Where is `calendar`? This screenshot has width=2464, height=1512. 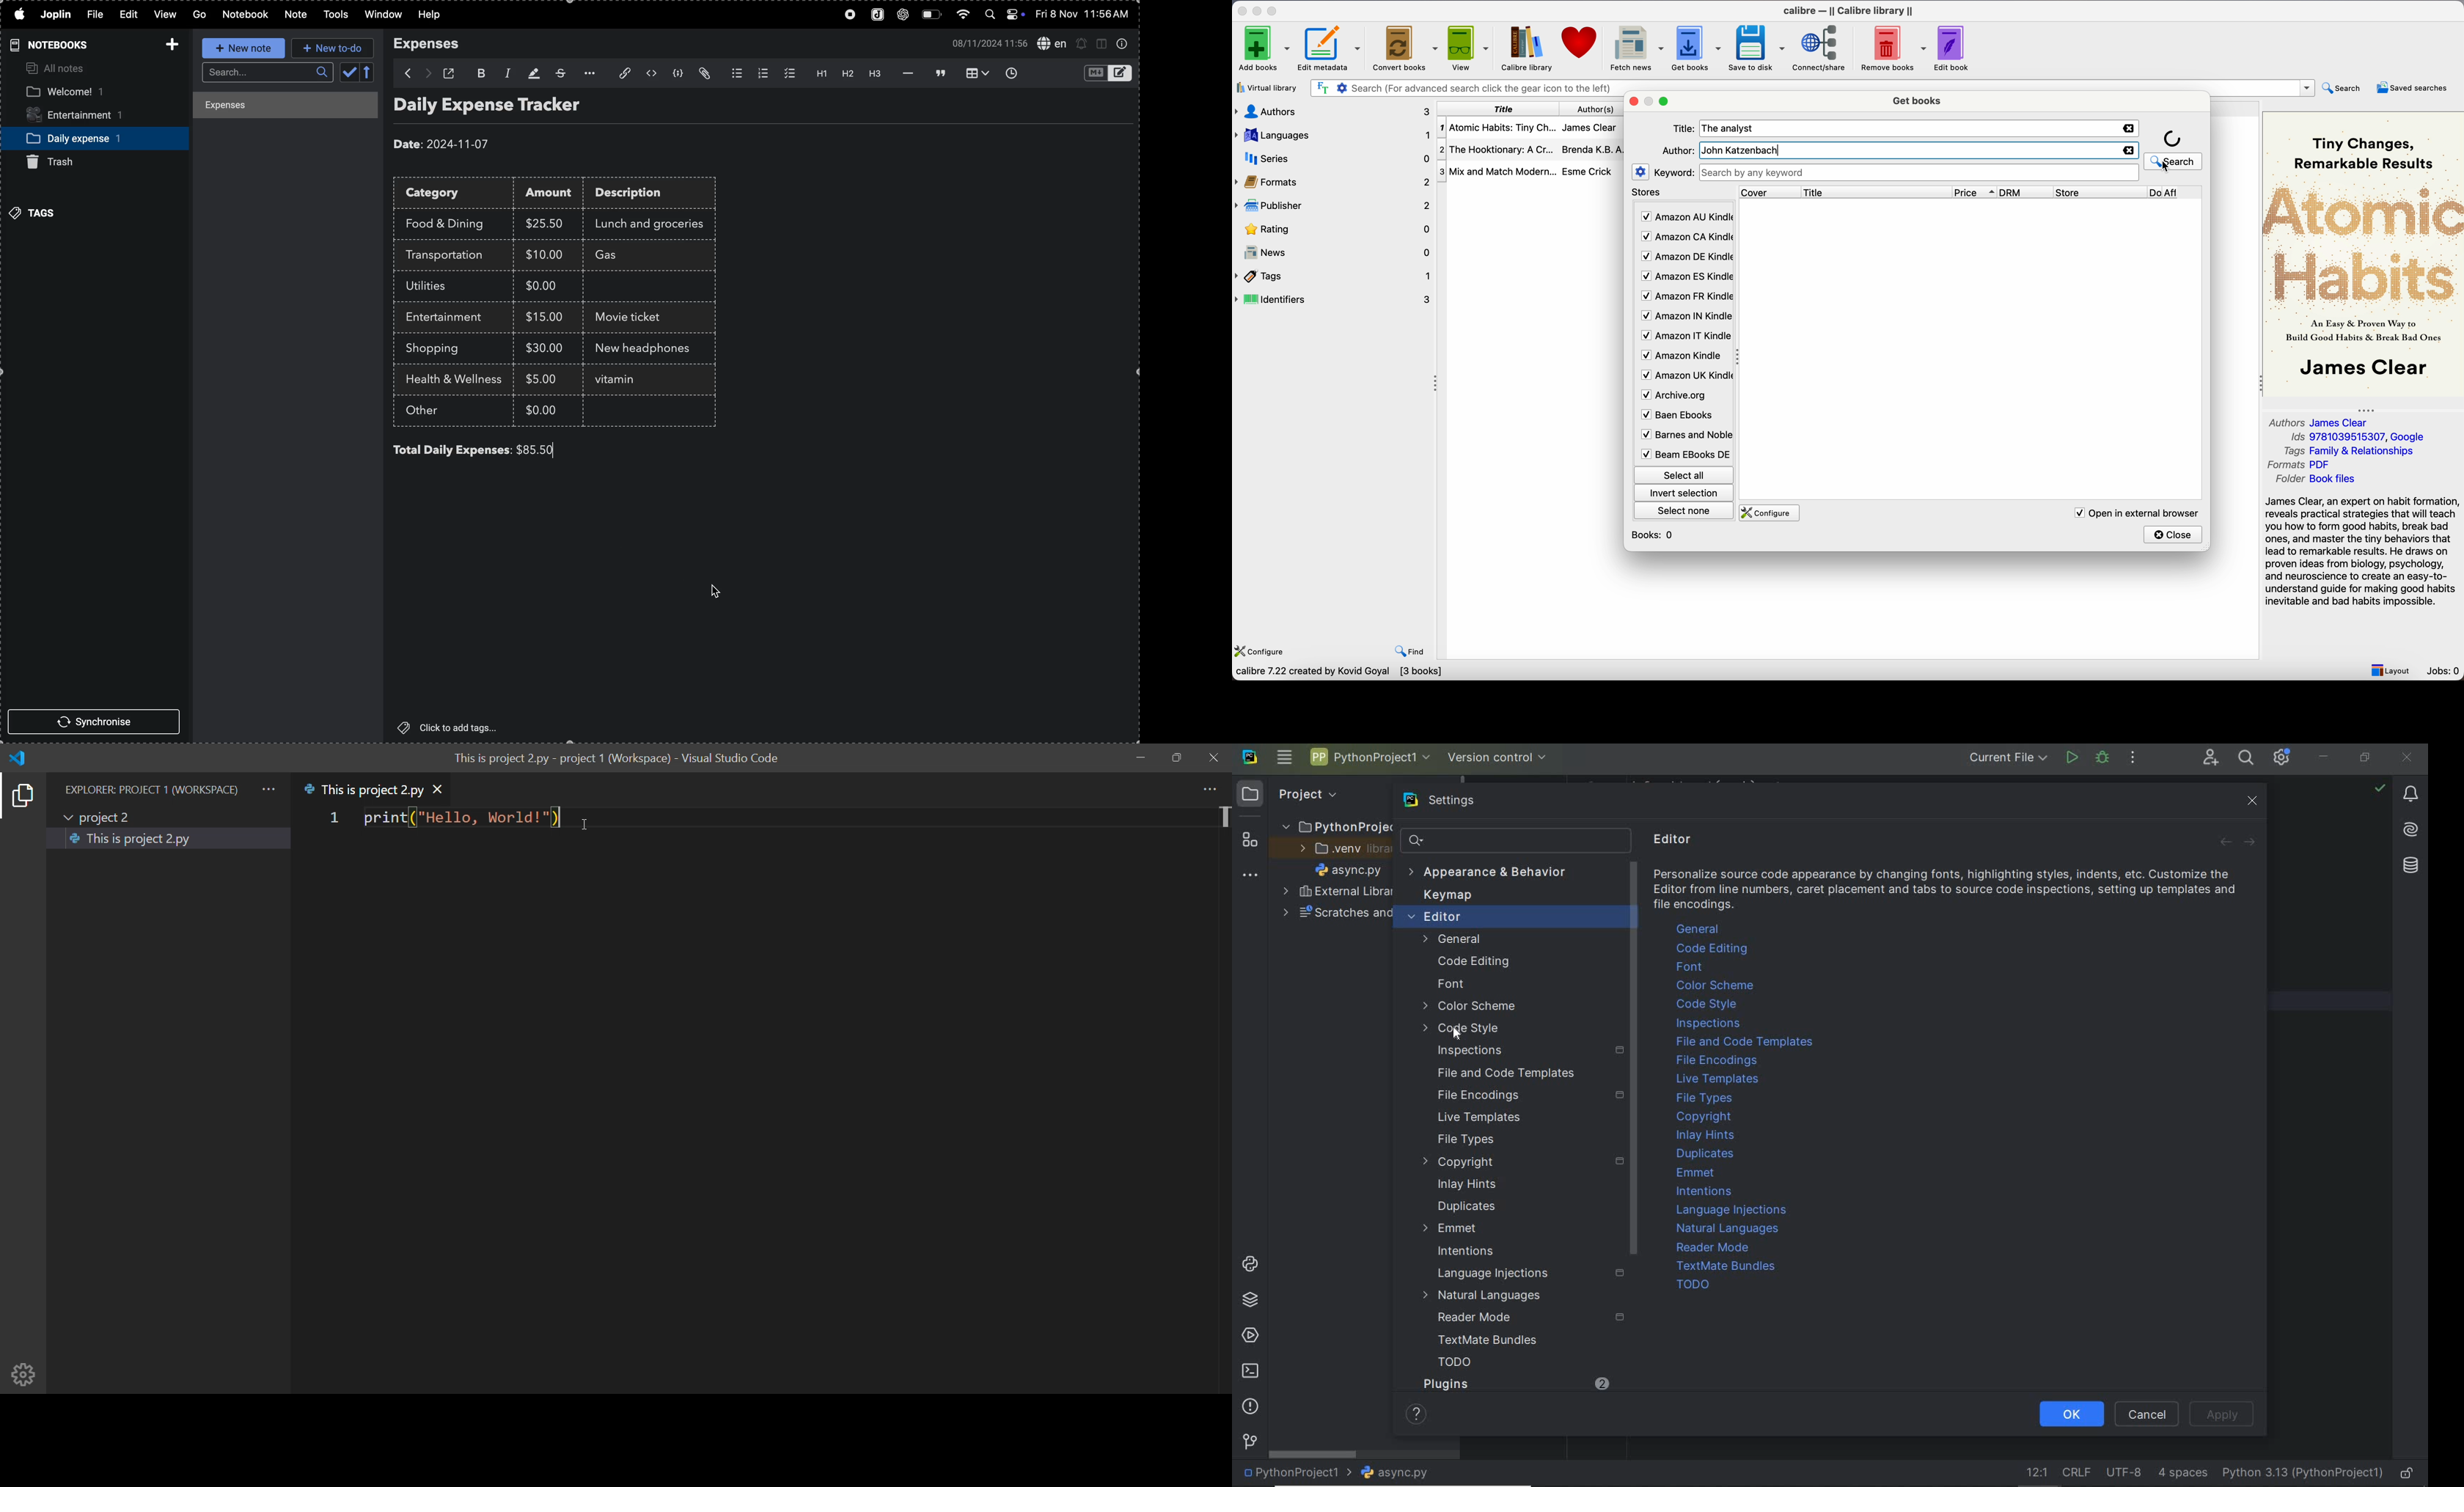 calendar is located at coordinates (358, 73).